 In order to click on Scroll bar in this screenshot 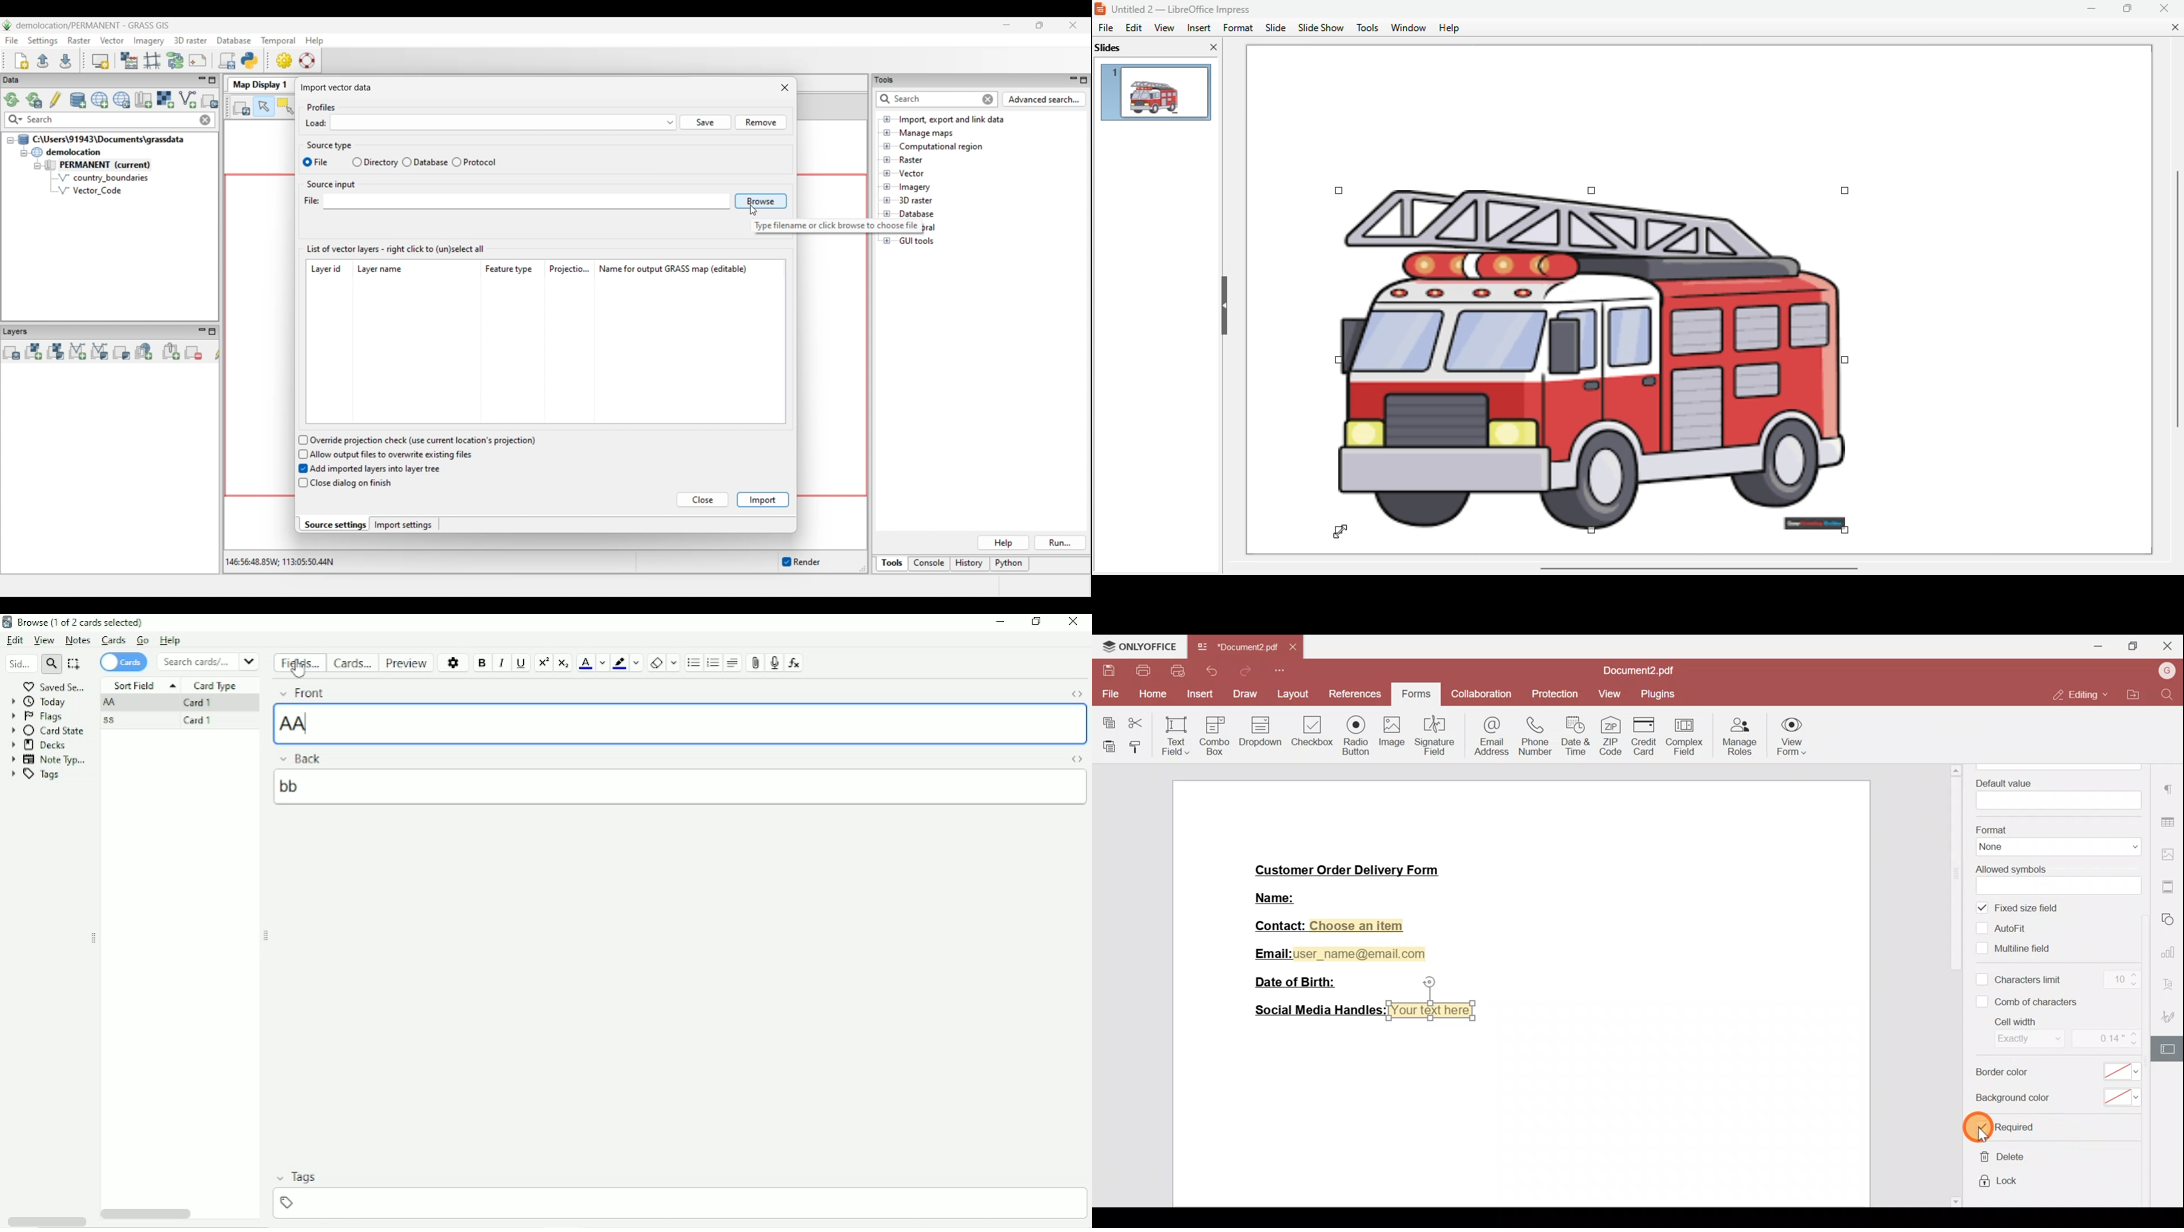, I will do `click(1959, 985)`.